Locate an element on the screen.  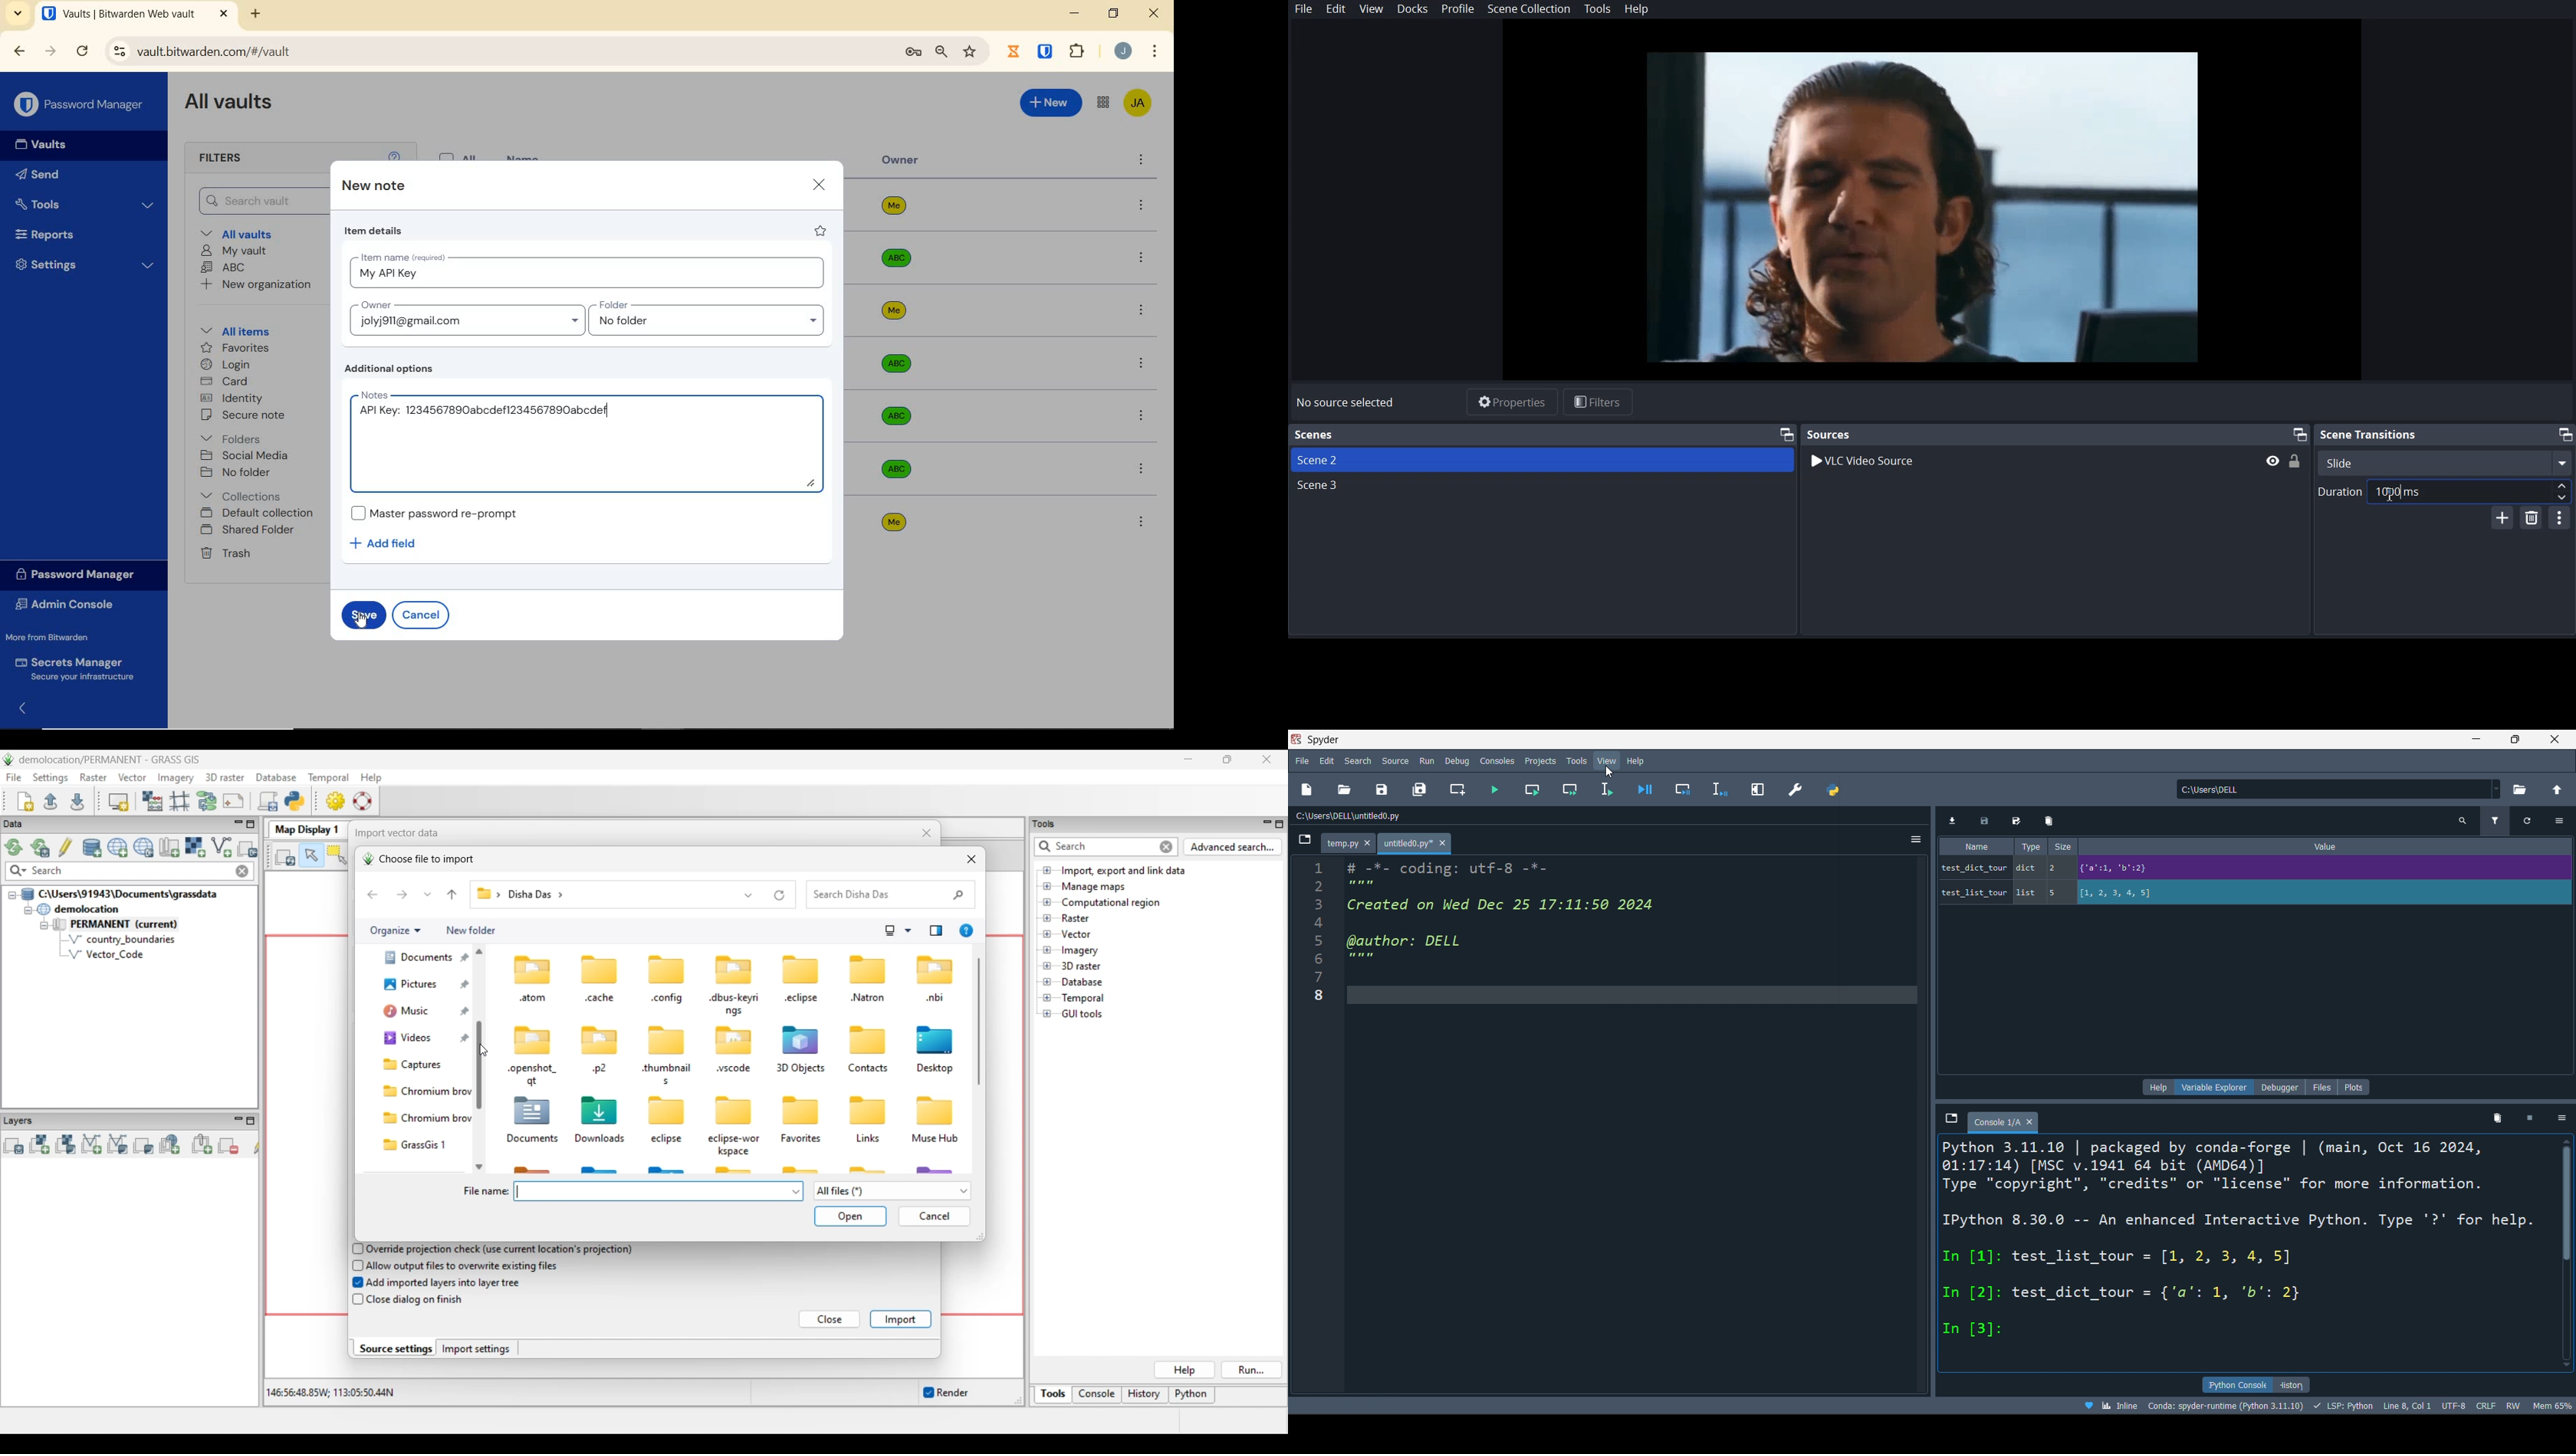
delete is located at coordinates (2496, 1119).